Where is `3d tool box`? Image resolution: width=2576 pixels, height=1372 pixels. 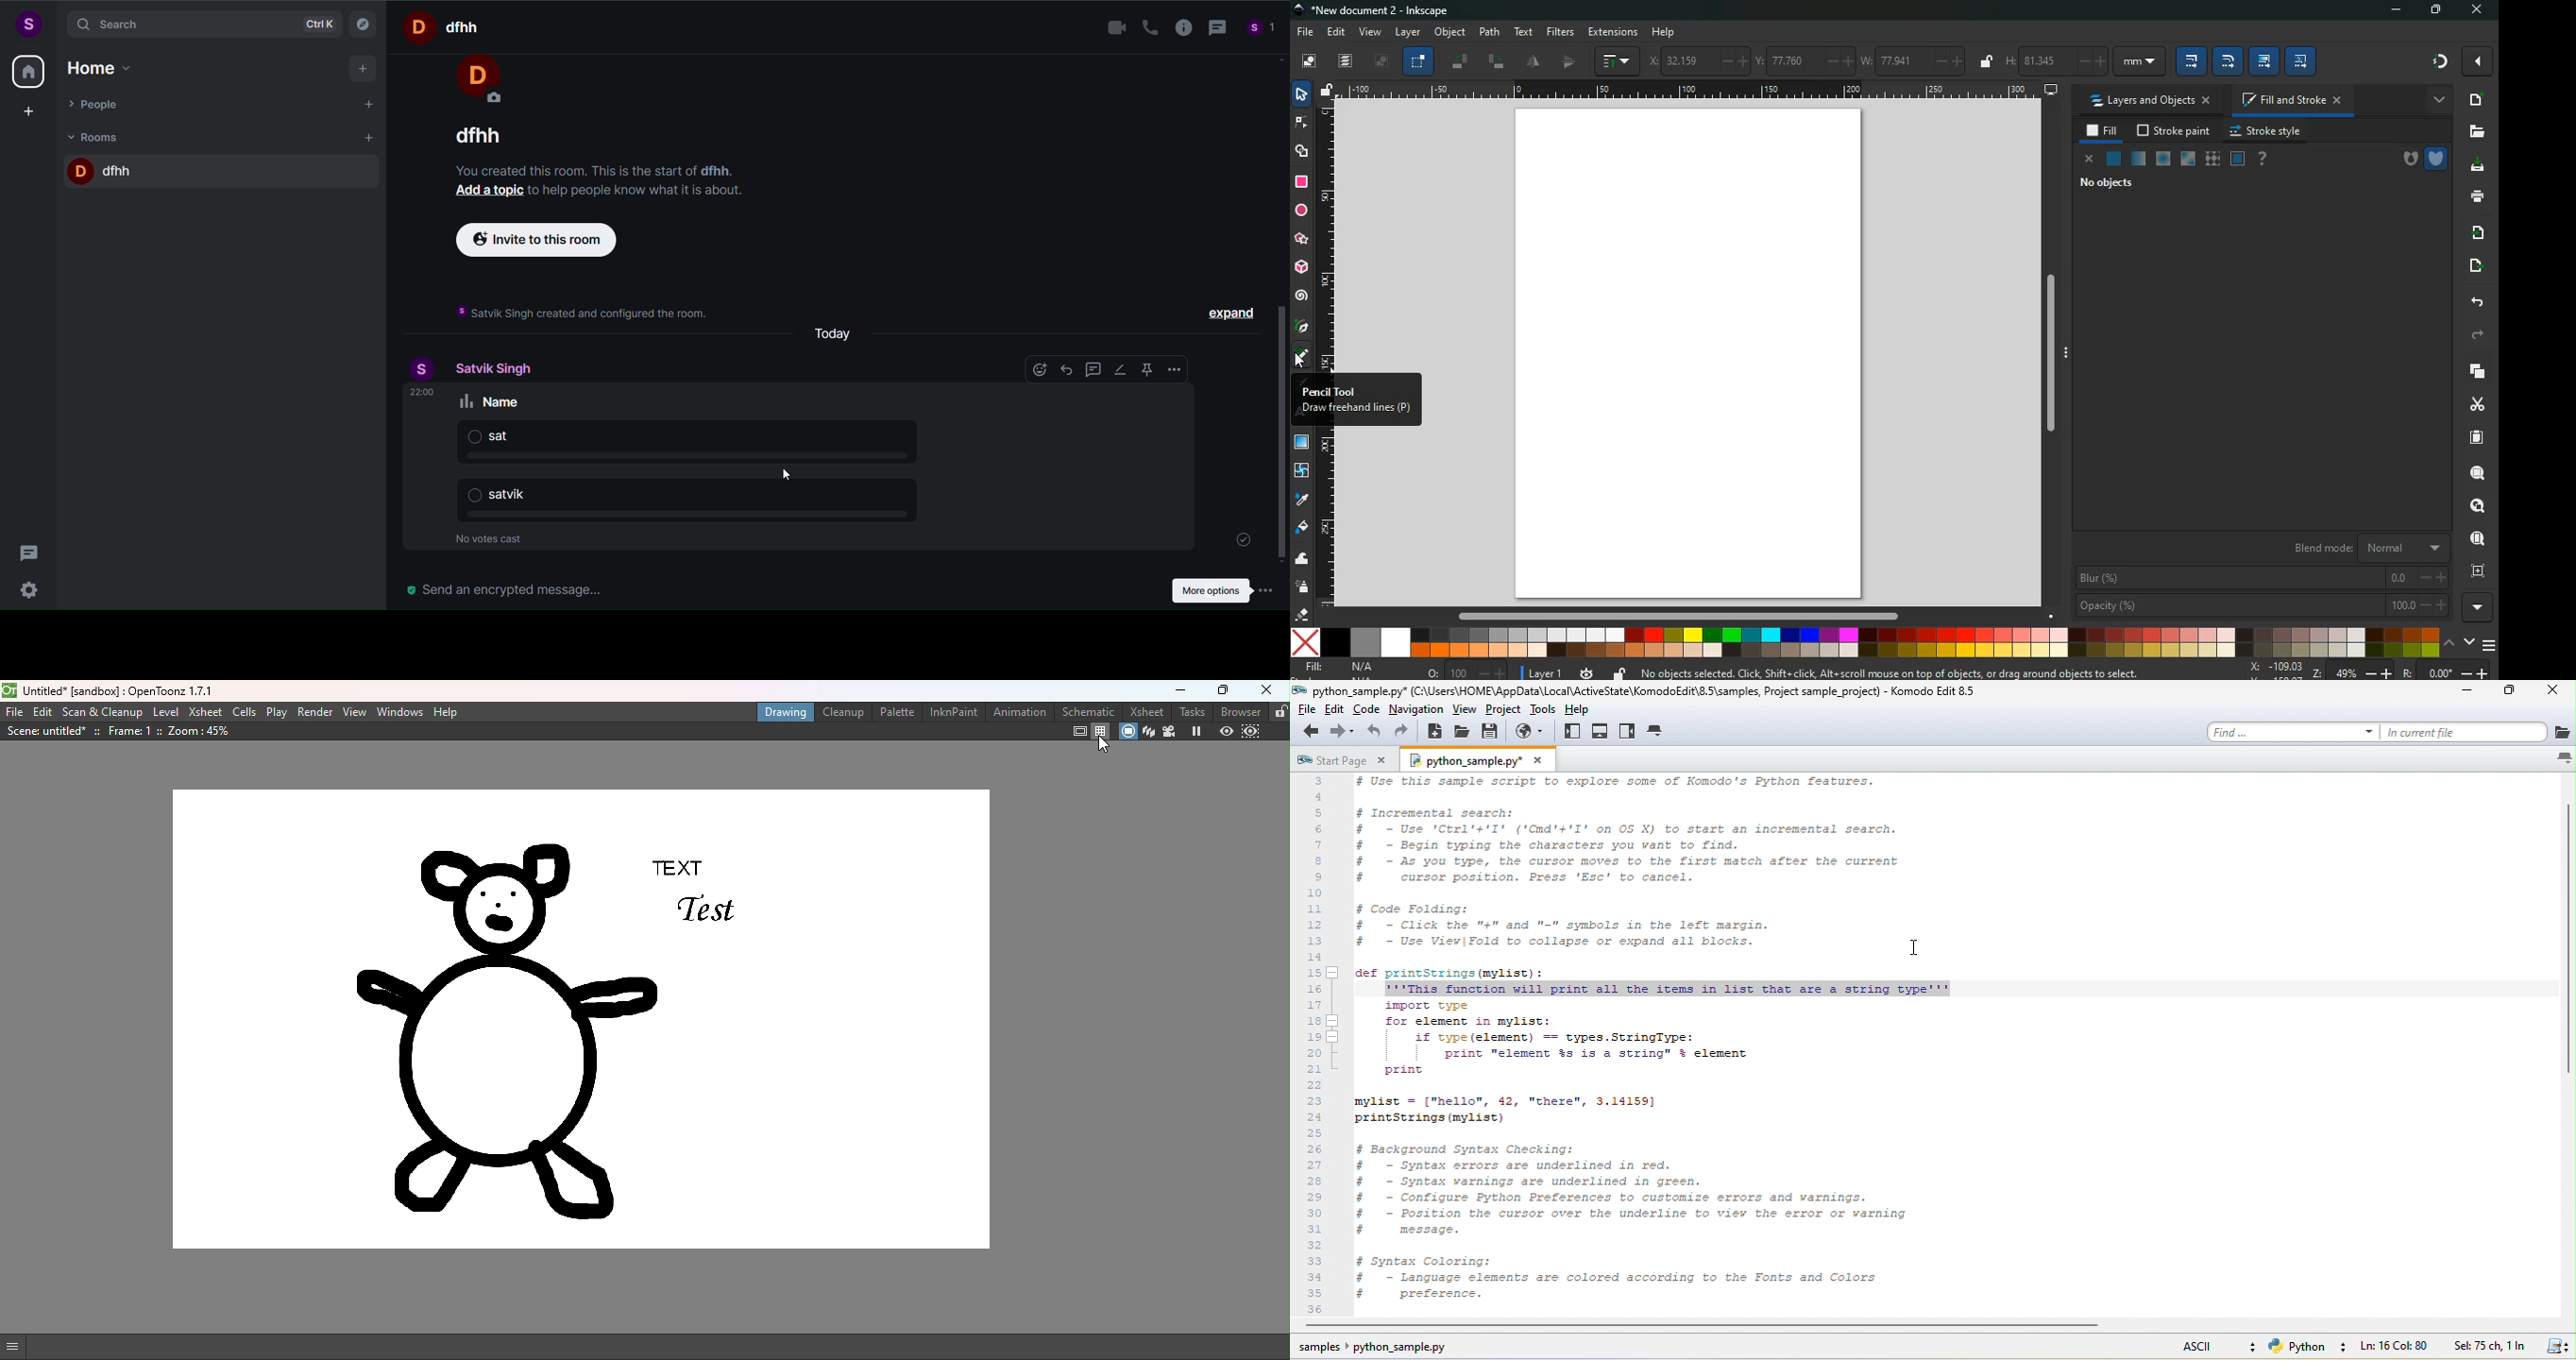 3d tool box is located at coordinates (1301, 266).